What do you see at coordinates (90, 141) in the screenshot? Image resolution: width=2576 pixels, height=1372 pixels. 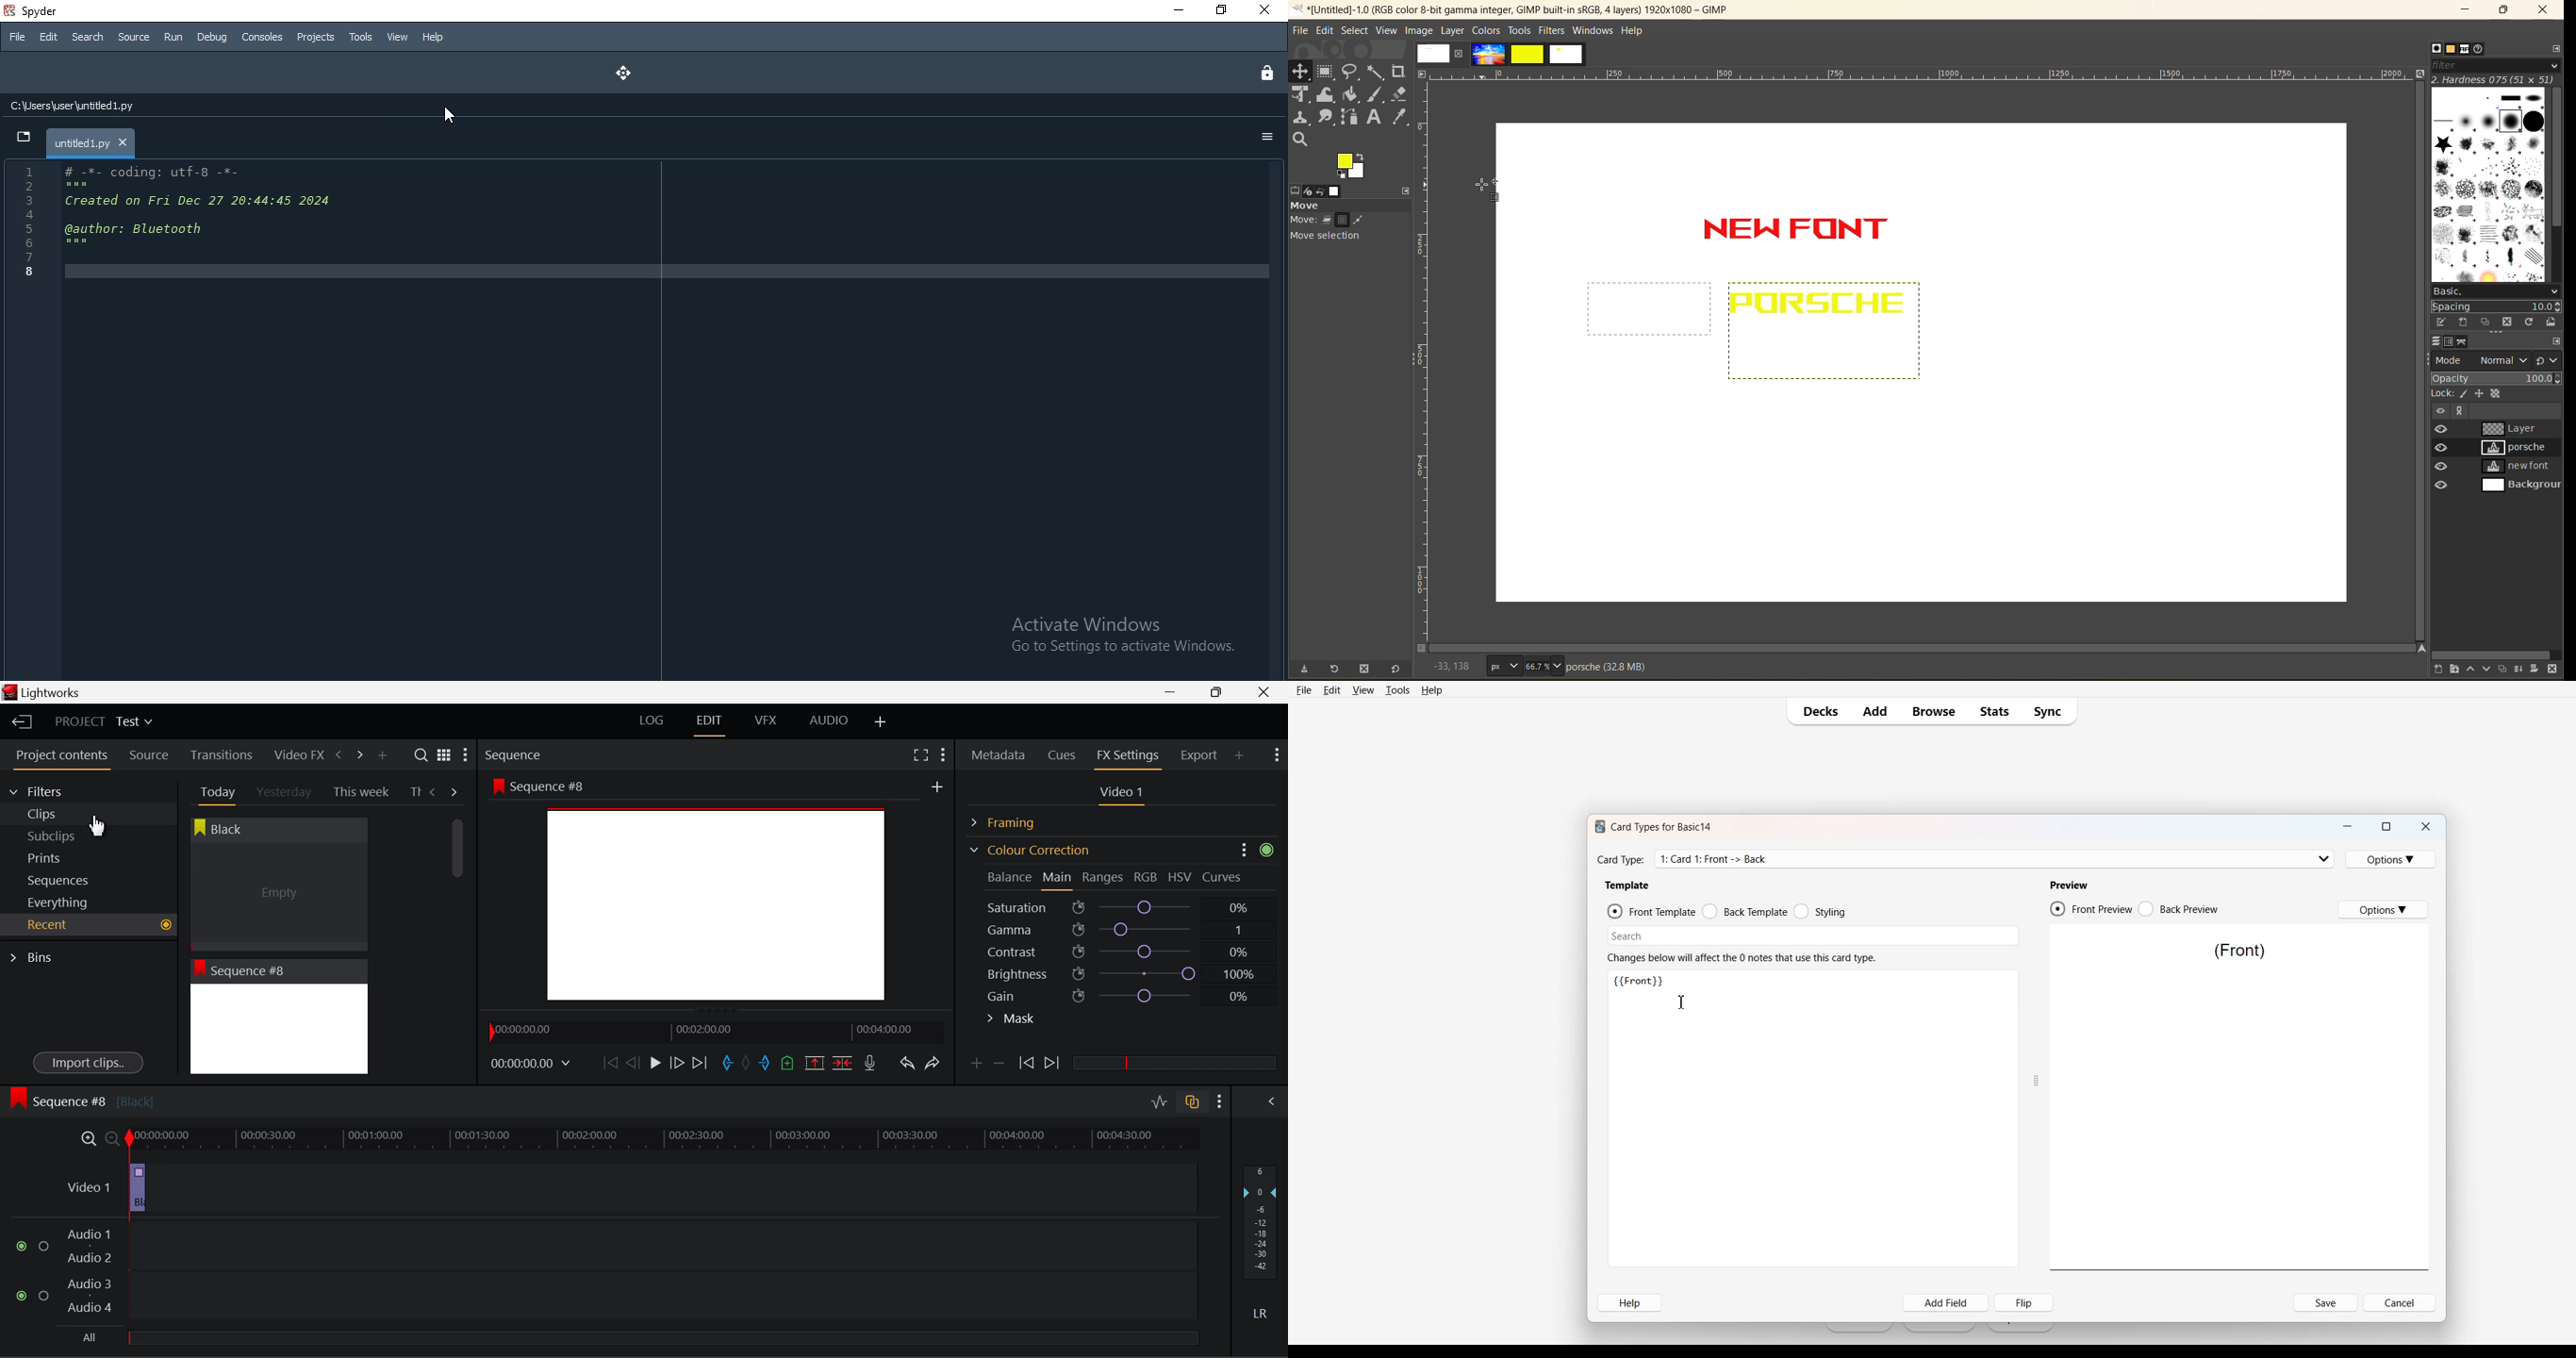 I see `untitled.py` at bounding box center [90, 141].